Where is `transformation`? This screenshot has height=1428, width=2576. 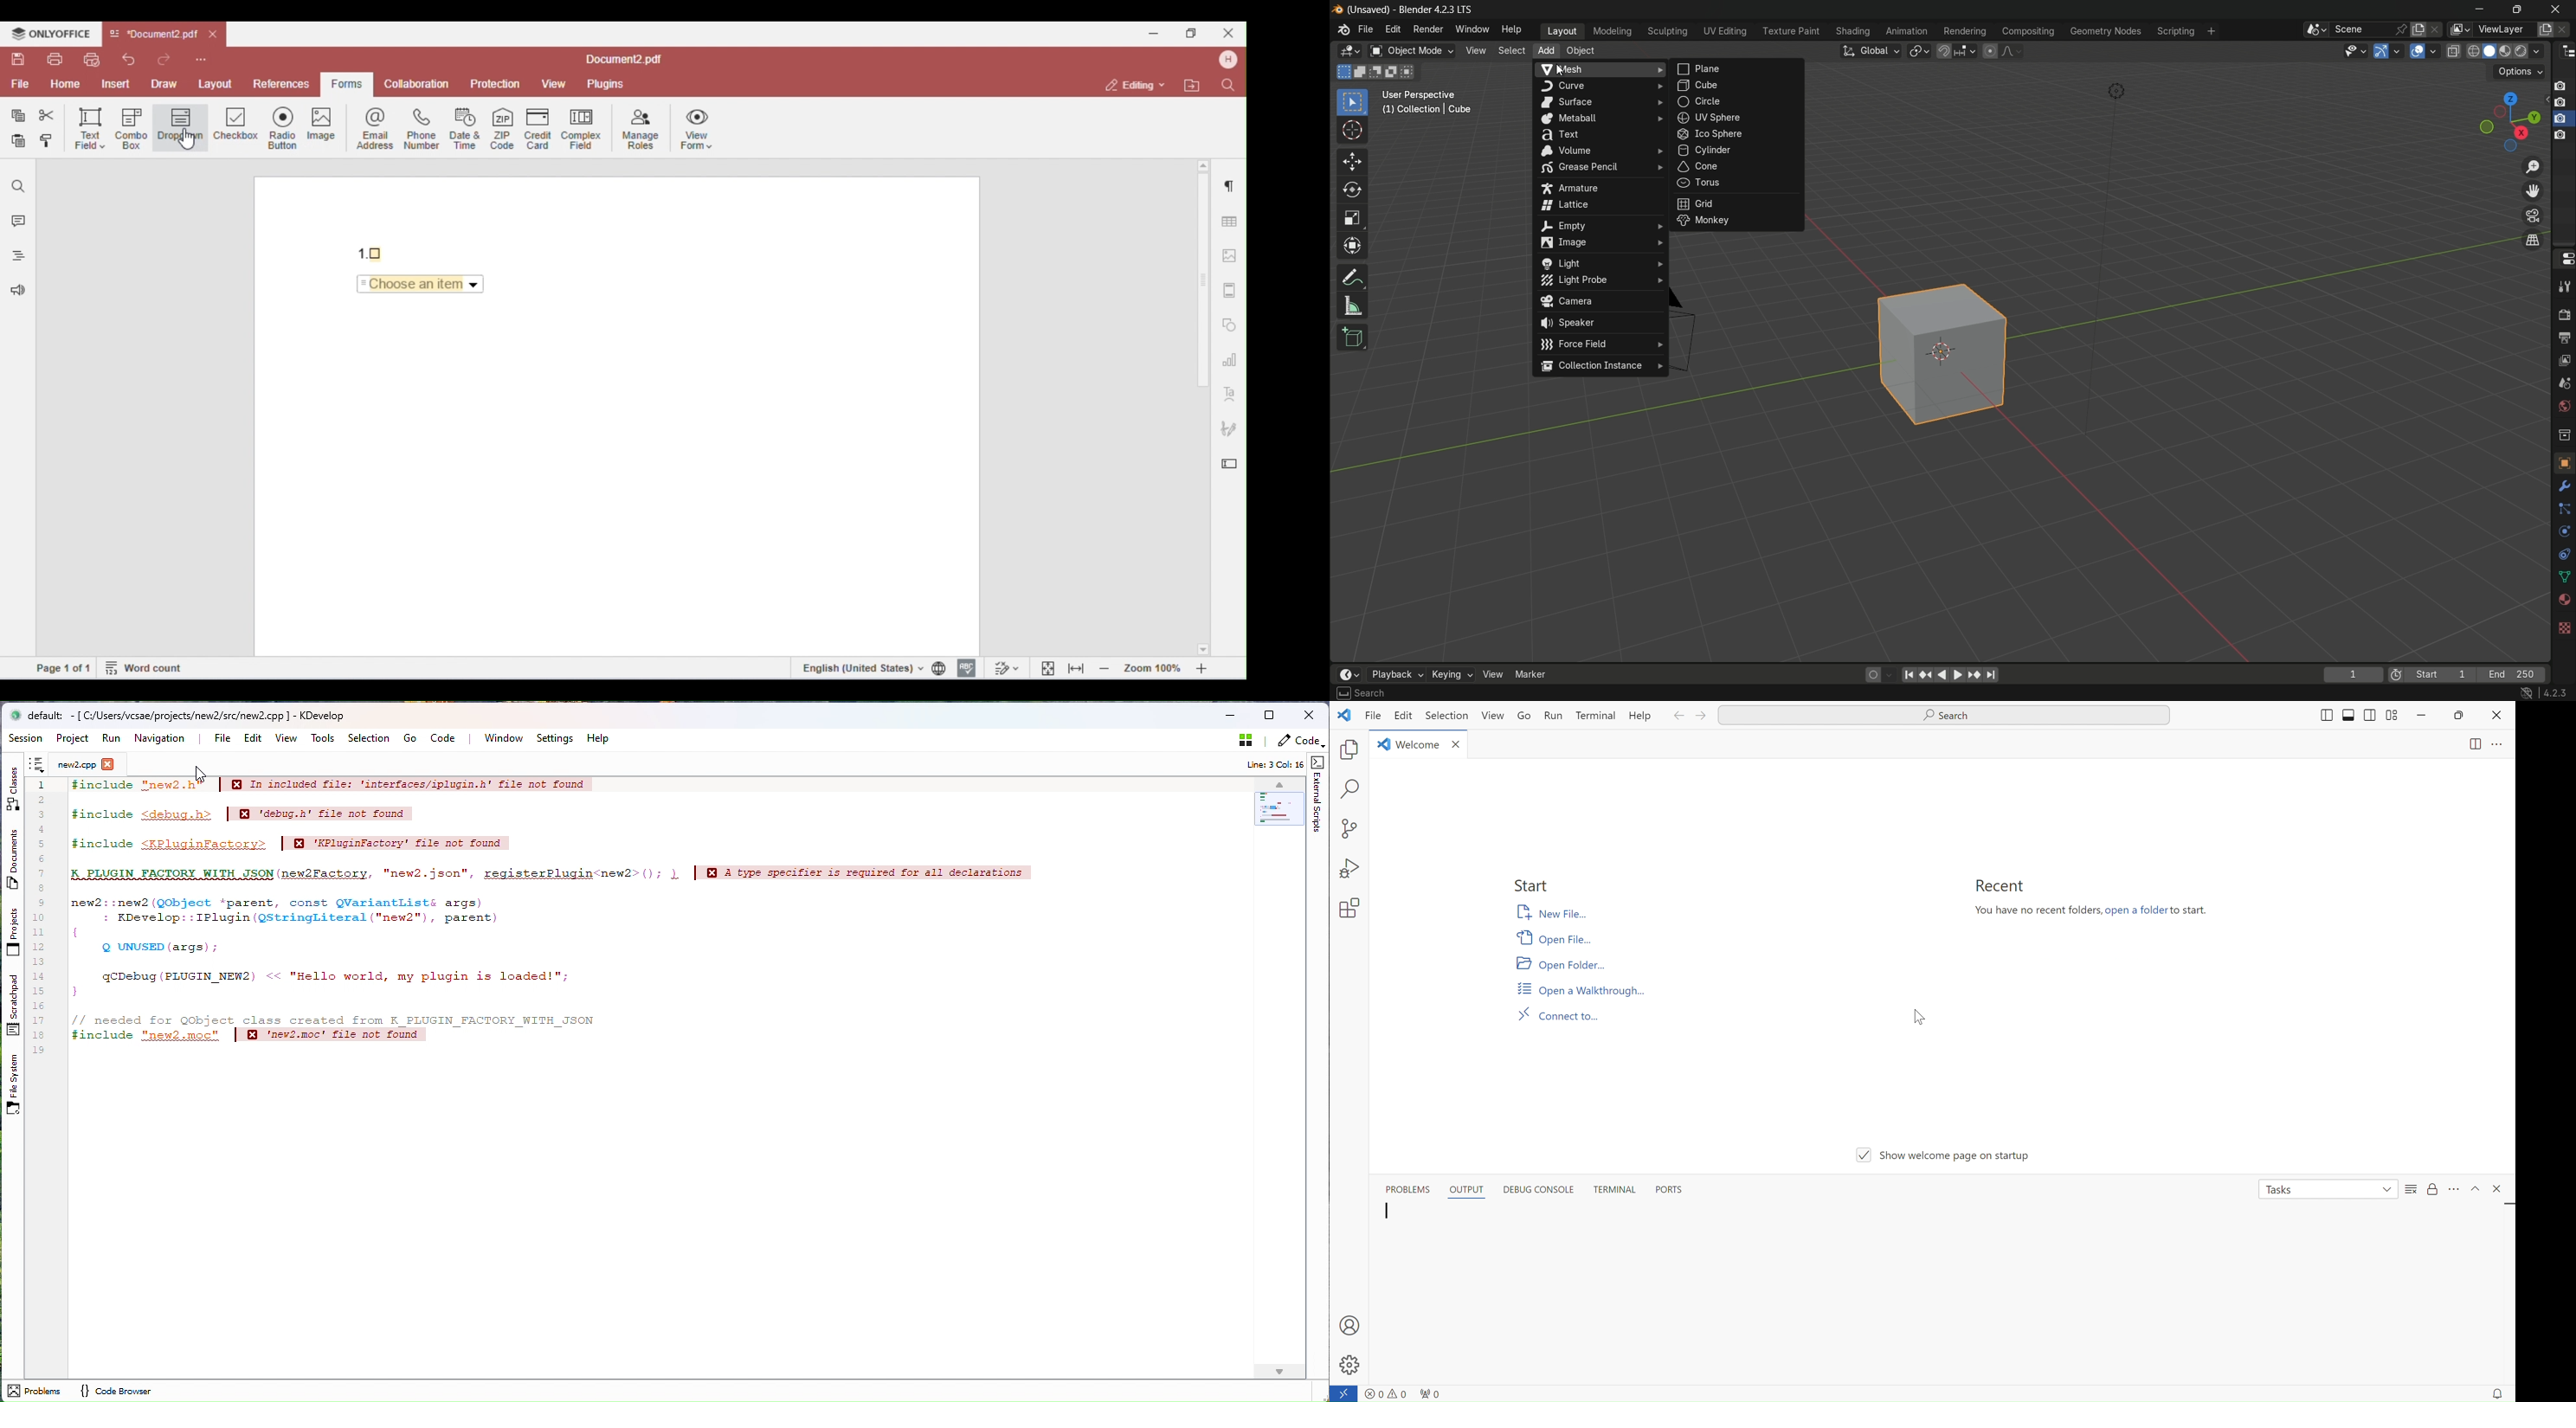
transformation is located at coordinates (1354, 247).